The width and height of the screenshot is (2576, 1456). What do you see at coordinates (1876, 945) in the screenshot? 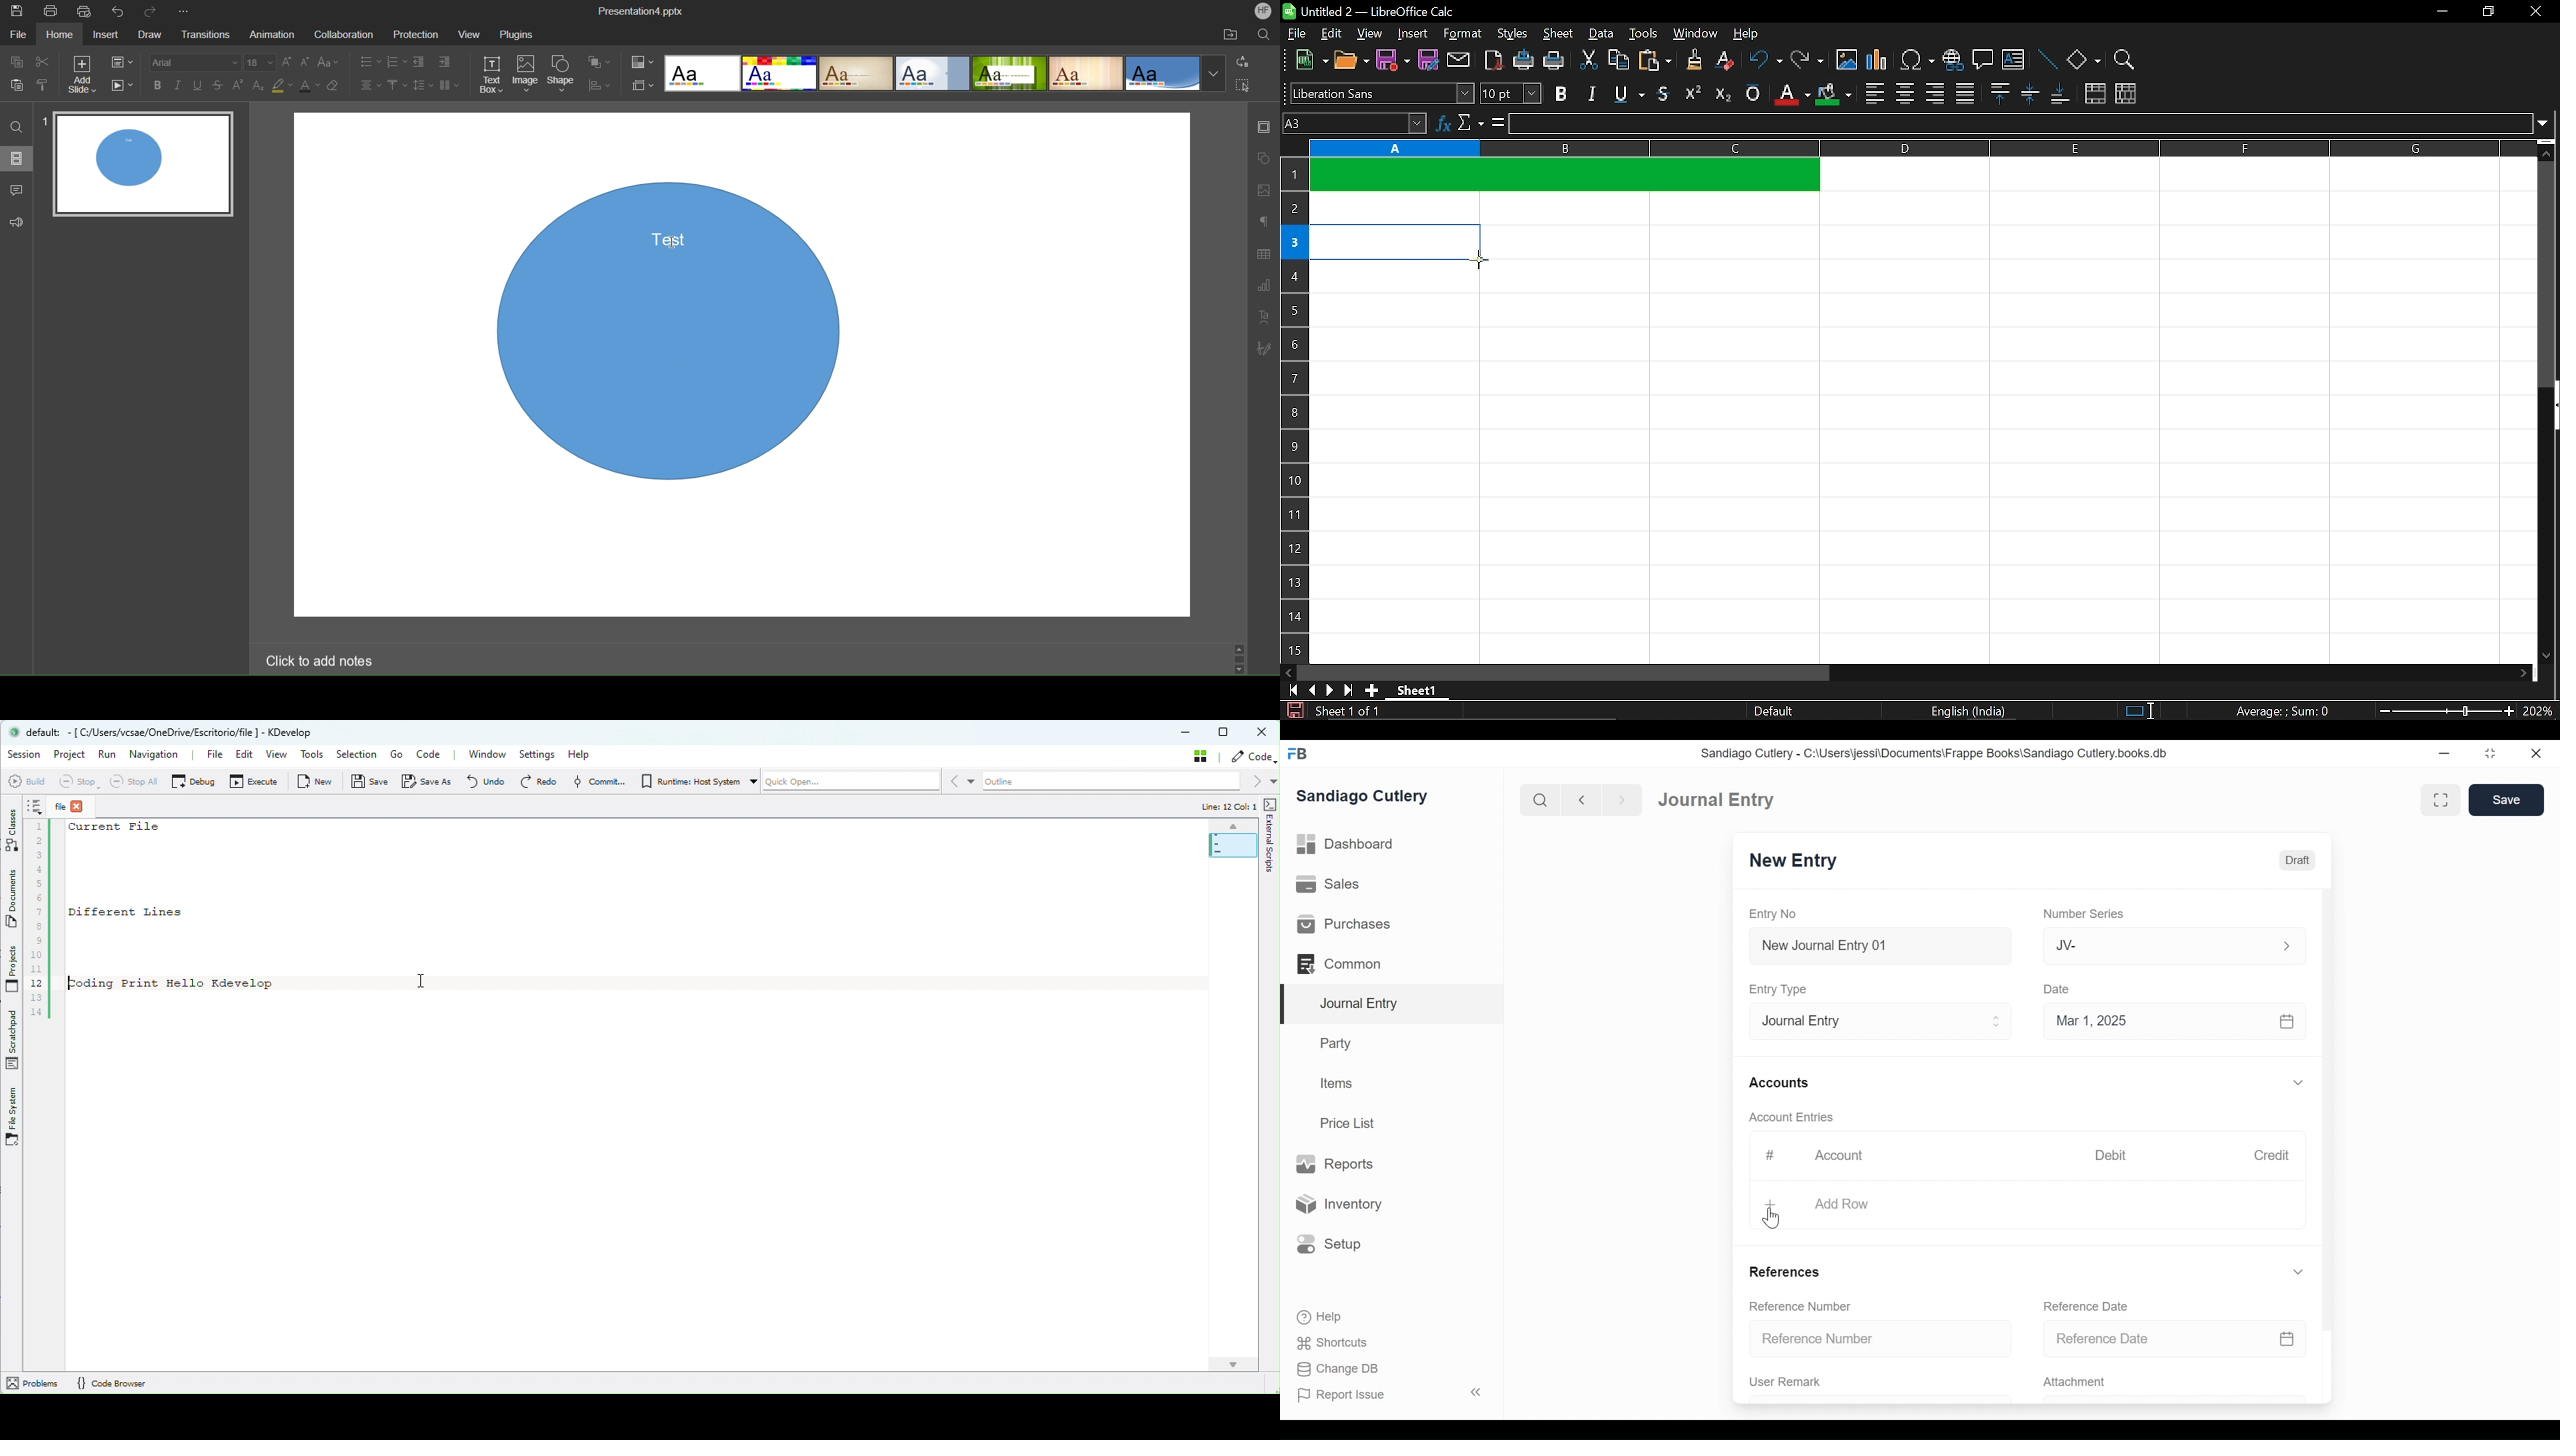
I see `New Journal Entry 01` at bounding box center [1876, 945].